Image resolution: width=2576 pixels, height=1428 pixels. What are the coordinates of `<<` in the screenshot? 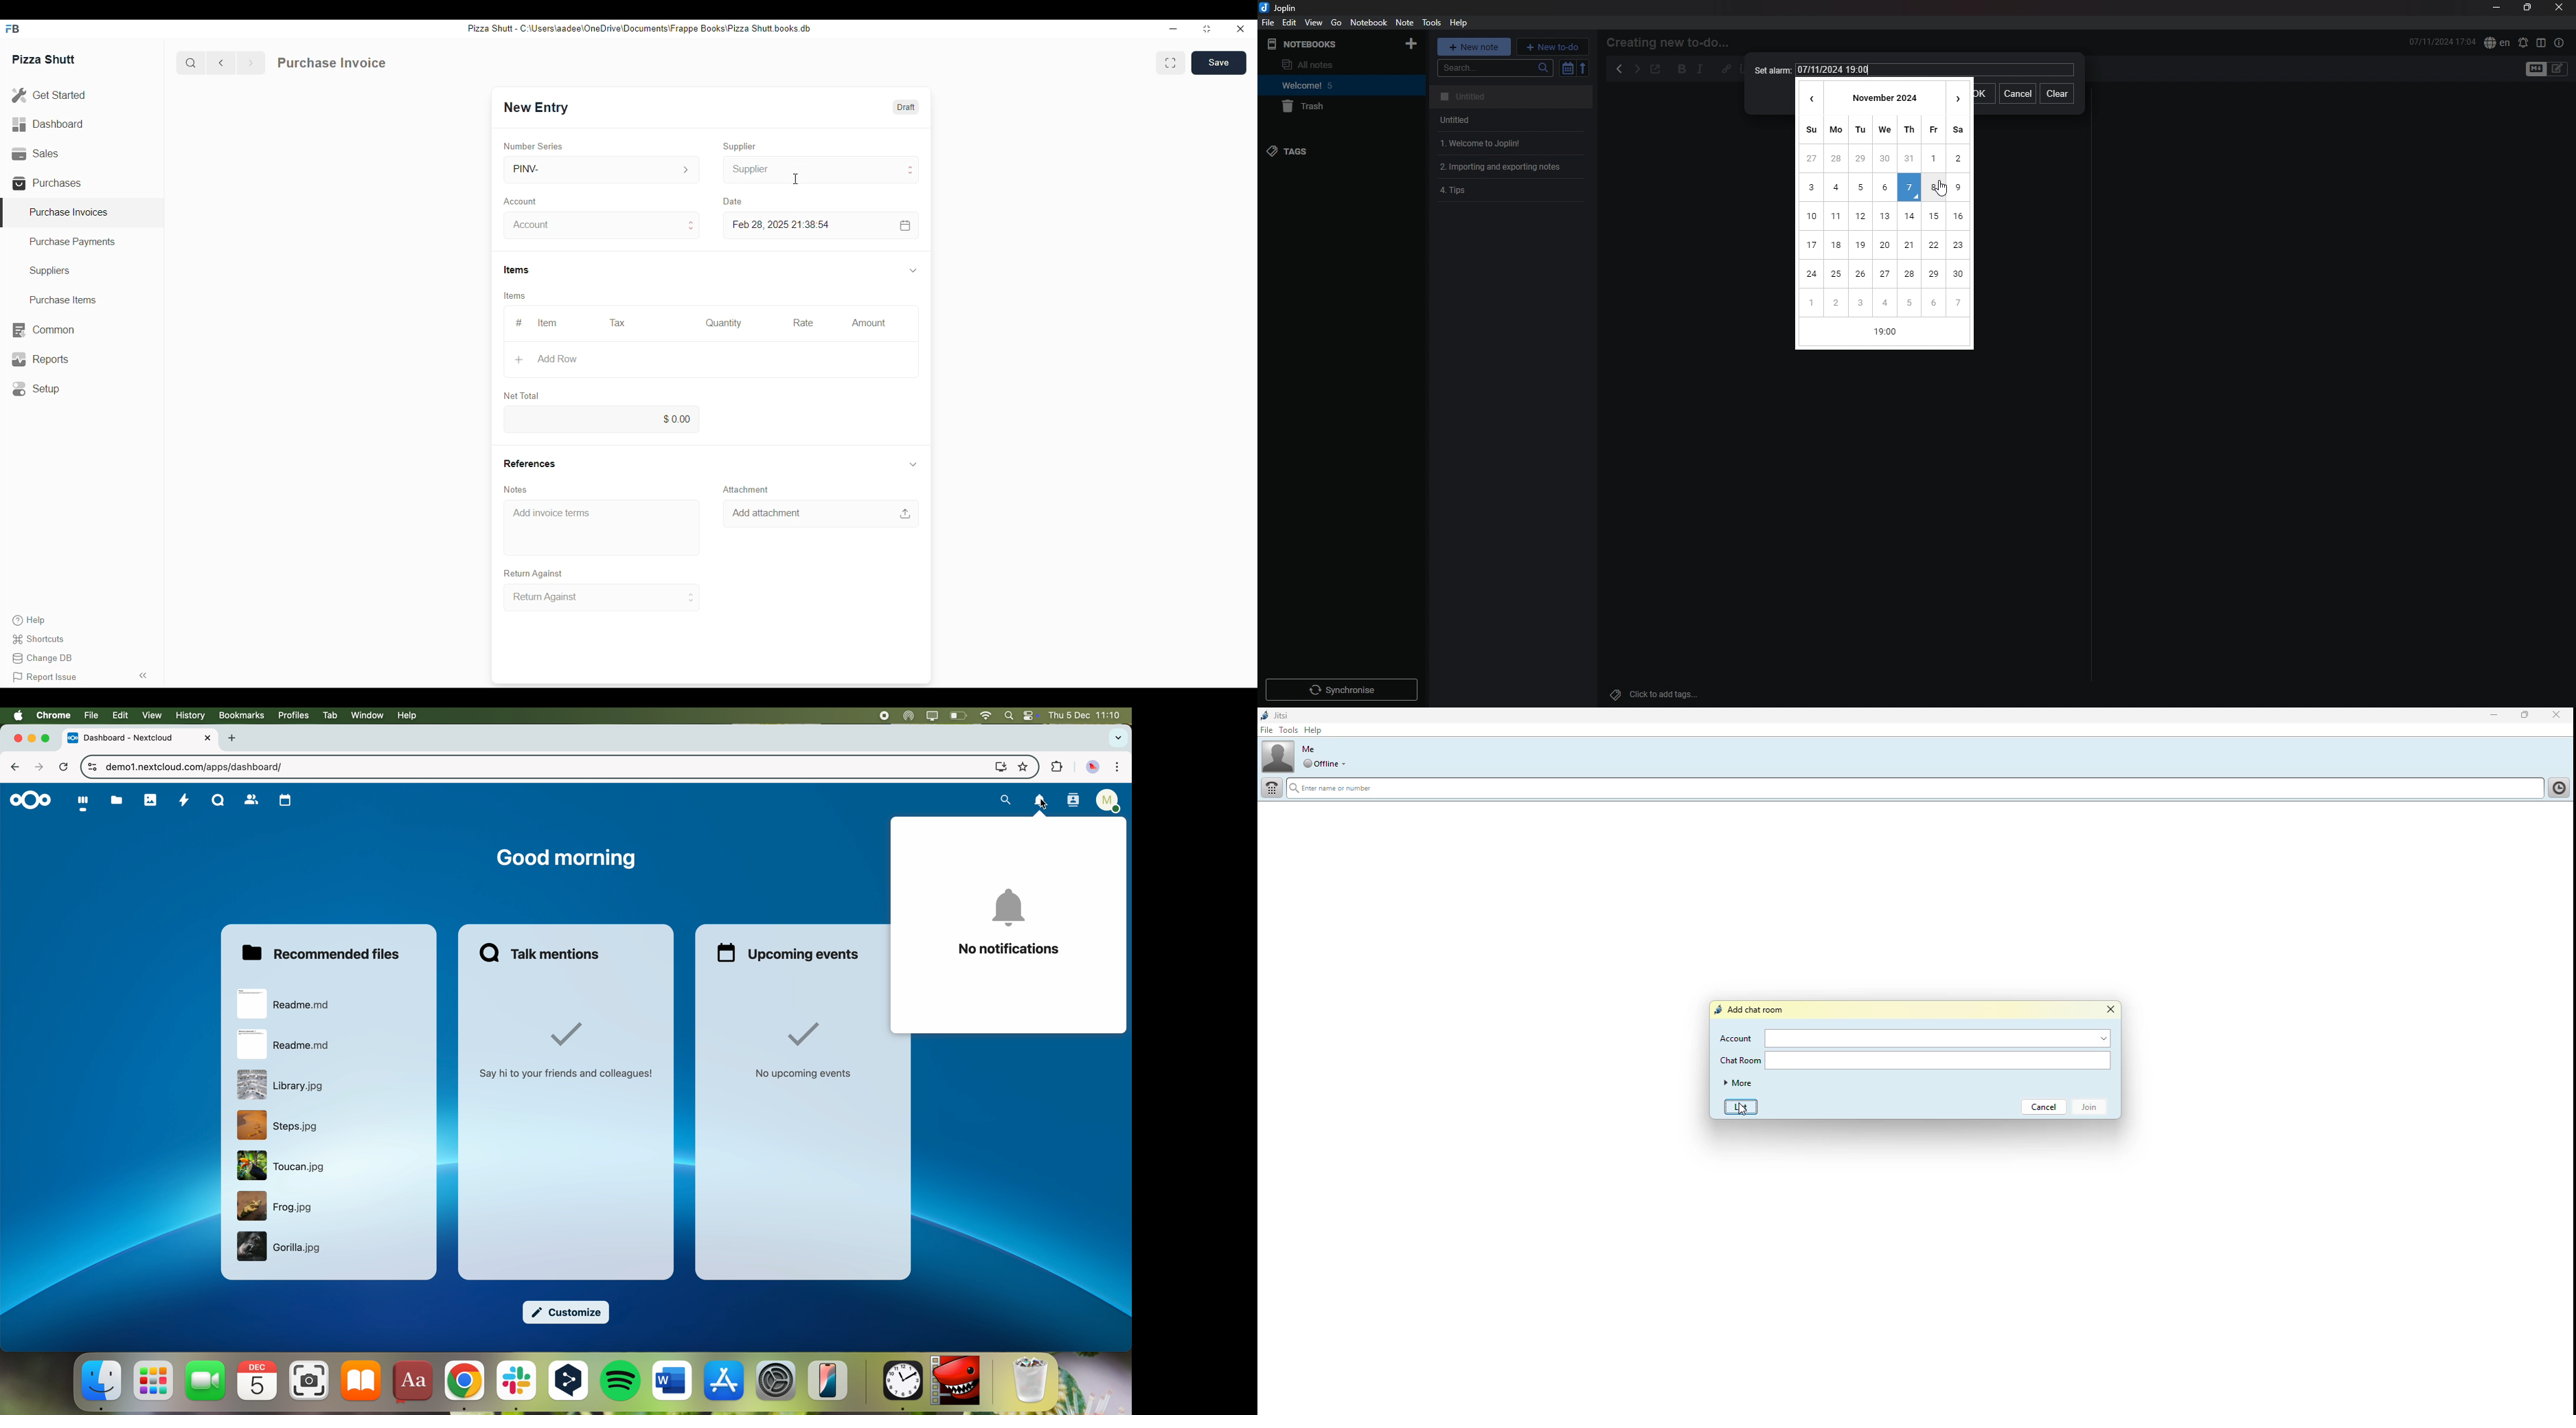 It's located at (144, 675).